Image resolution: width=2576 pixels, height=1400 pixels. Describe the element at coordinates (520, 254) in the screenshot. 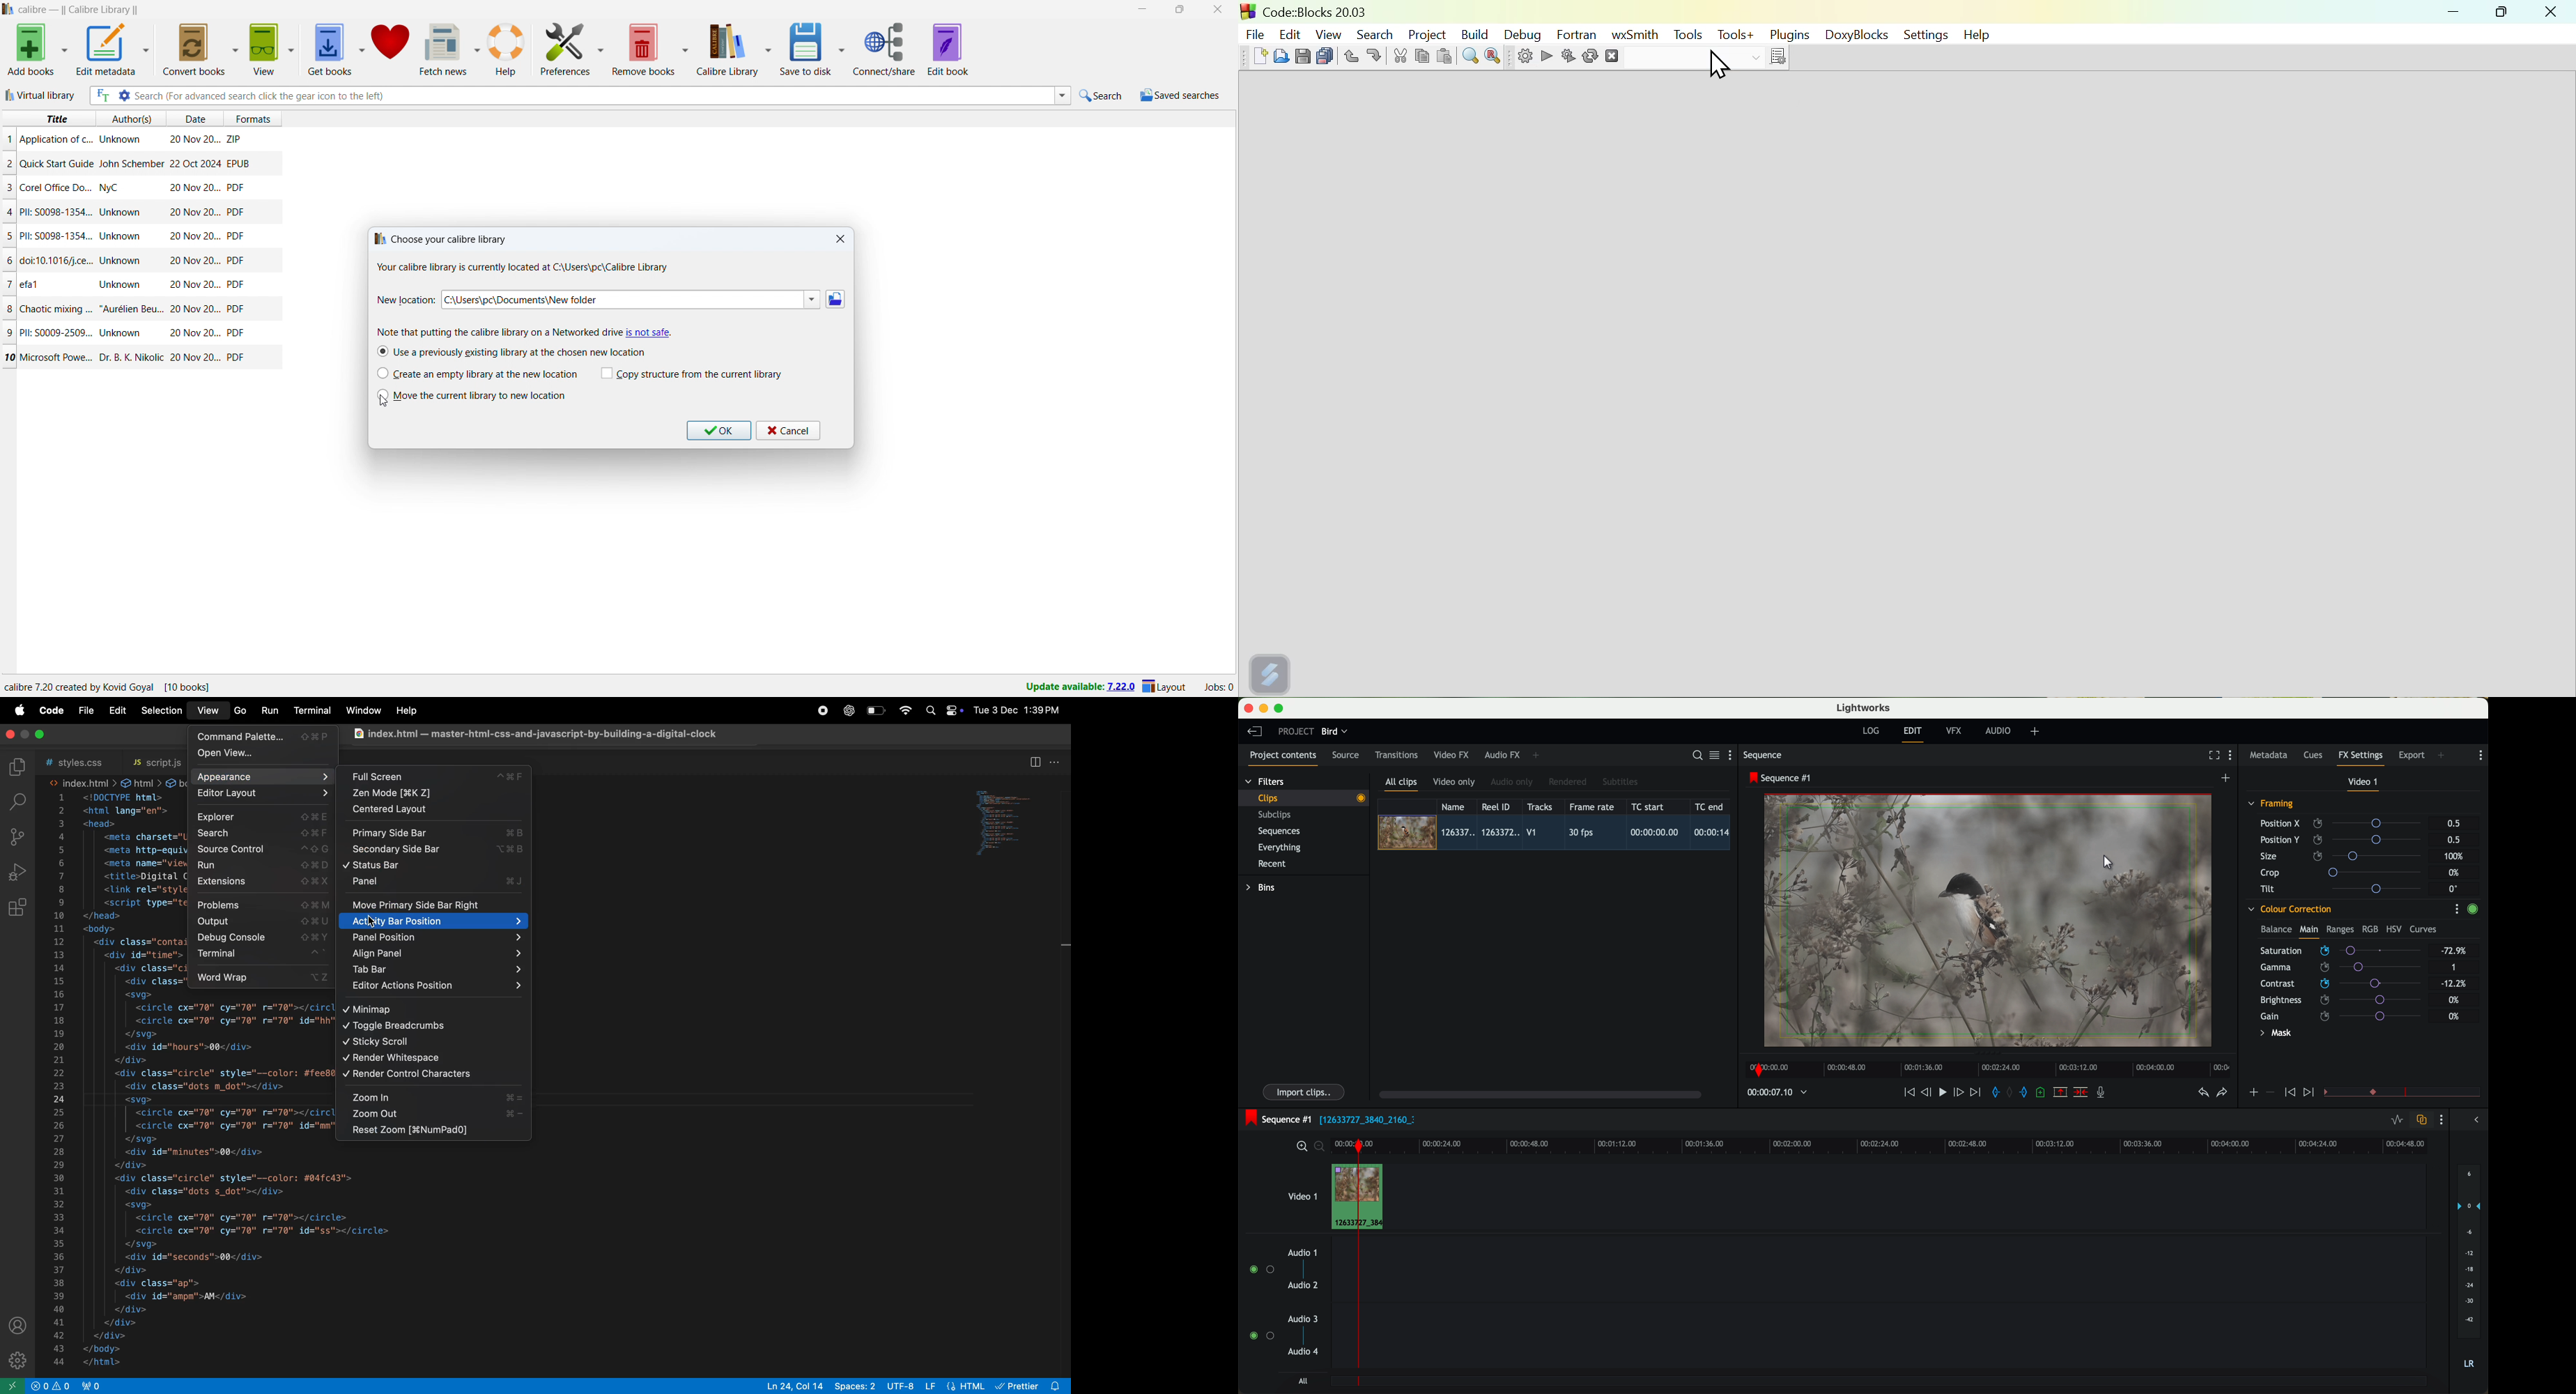

I see `choose your calibre library dialogbox` at that location.